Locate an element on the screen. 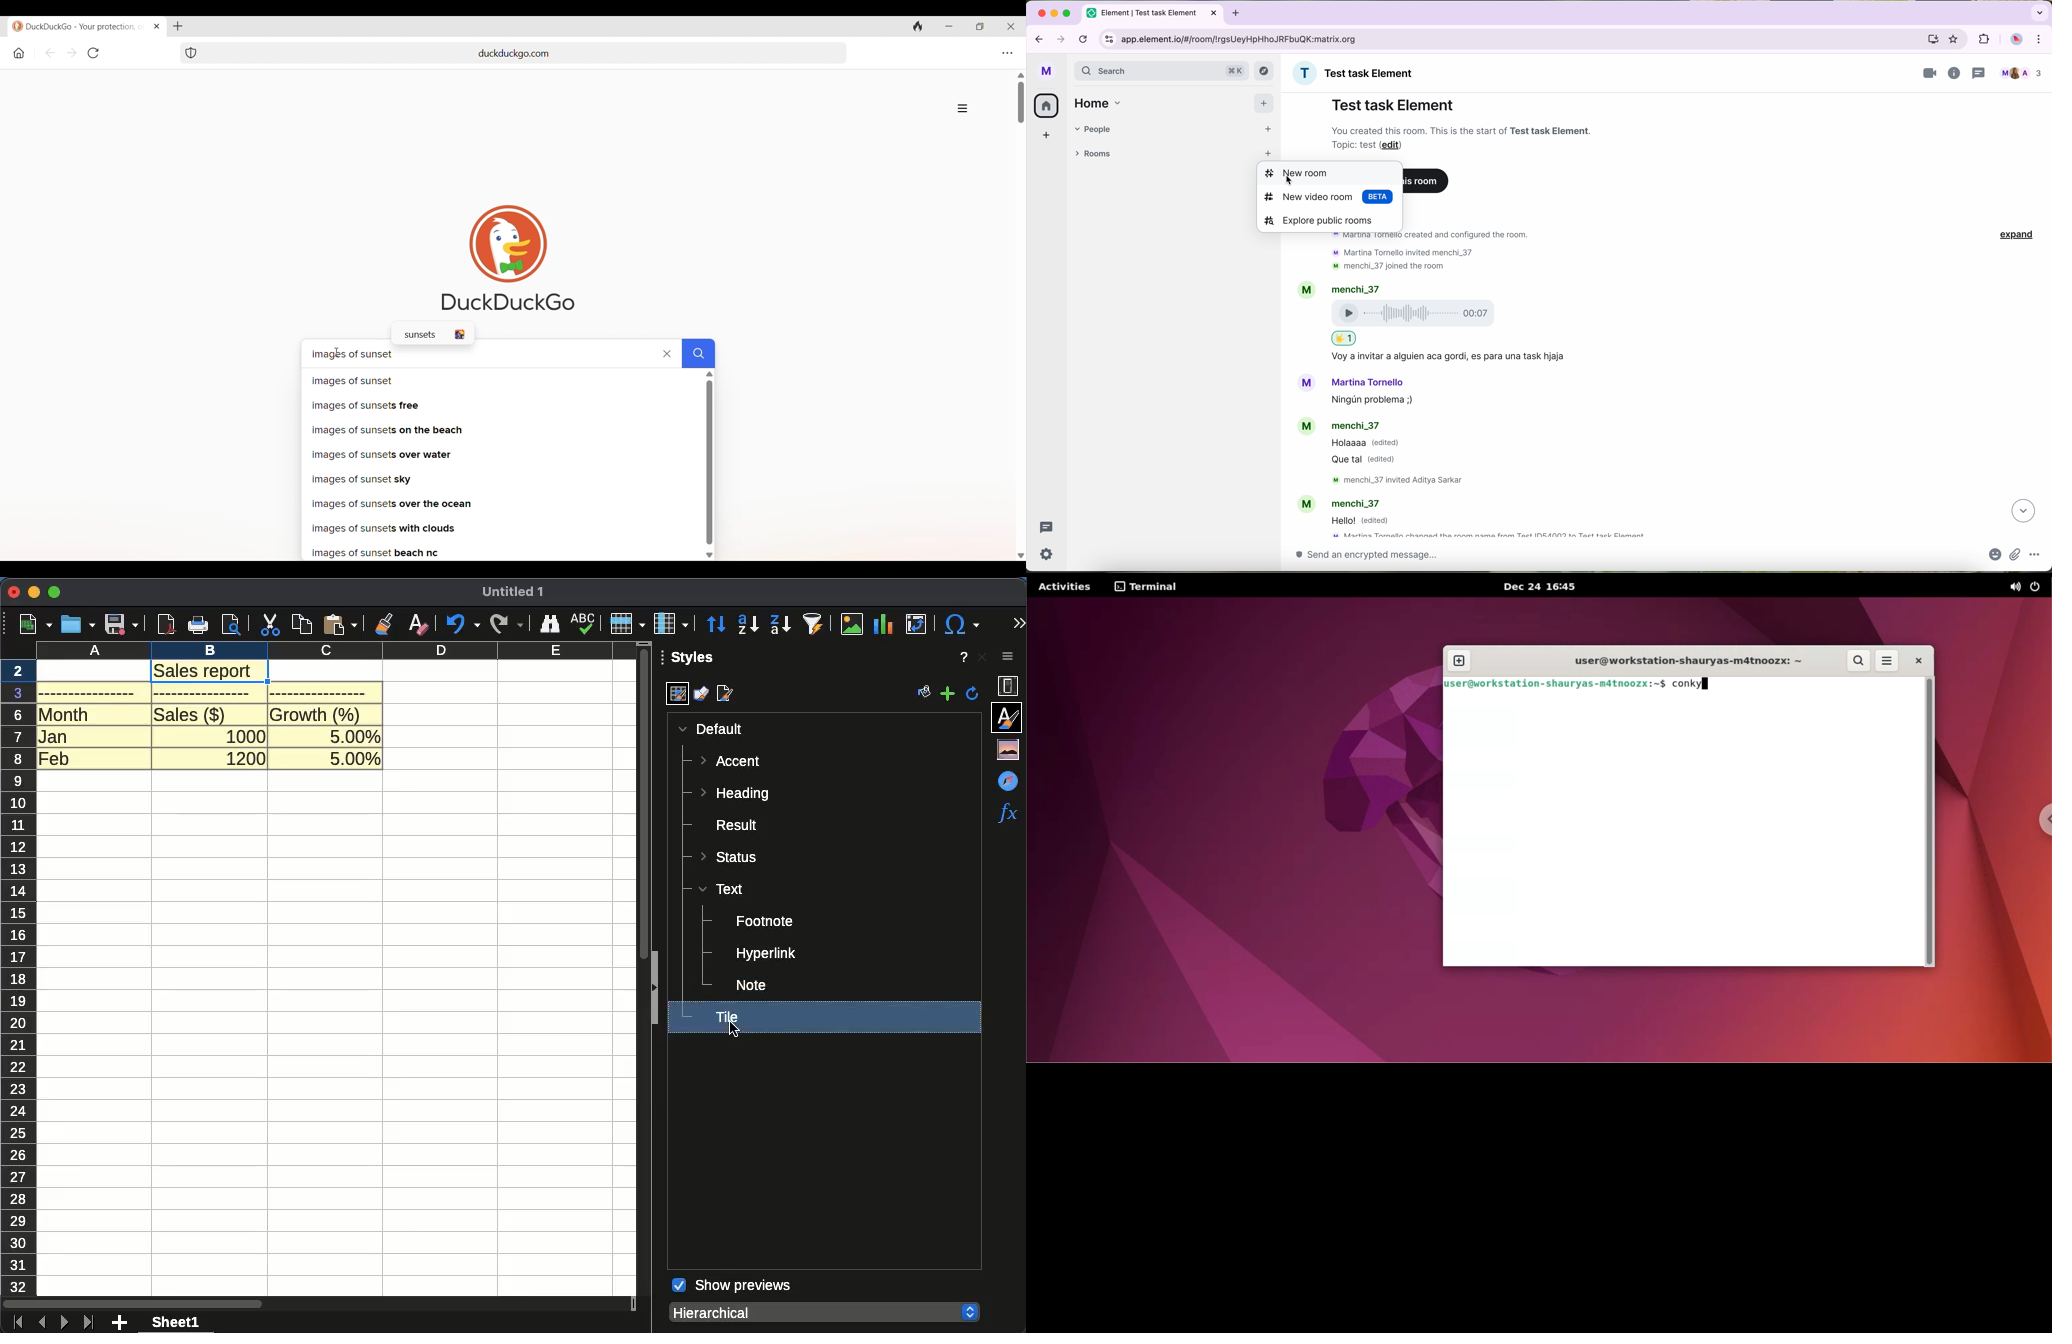 Image resolution: width=2072 pixels, height=1344 pixels. Search word option is located at coordinates (433, 334).